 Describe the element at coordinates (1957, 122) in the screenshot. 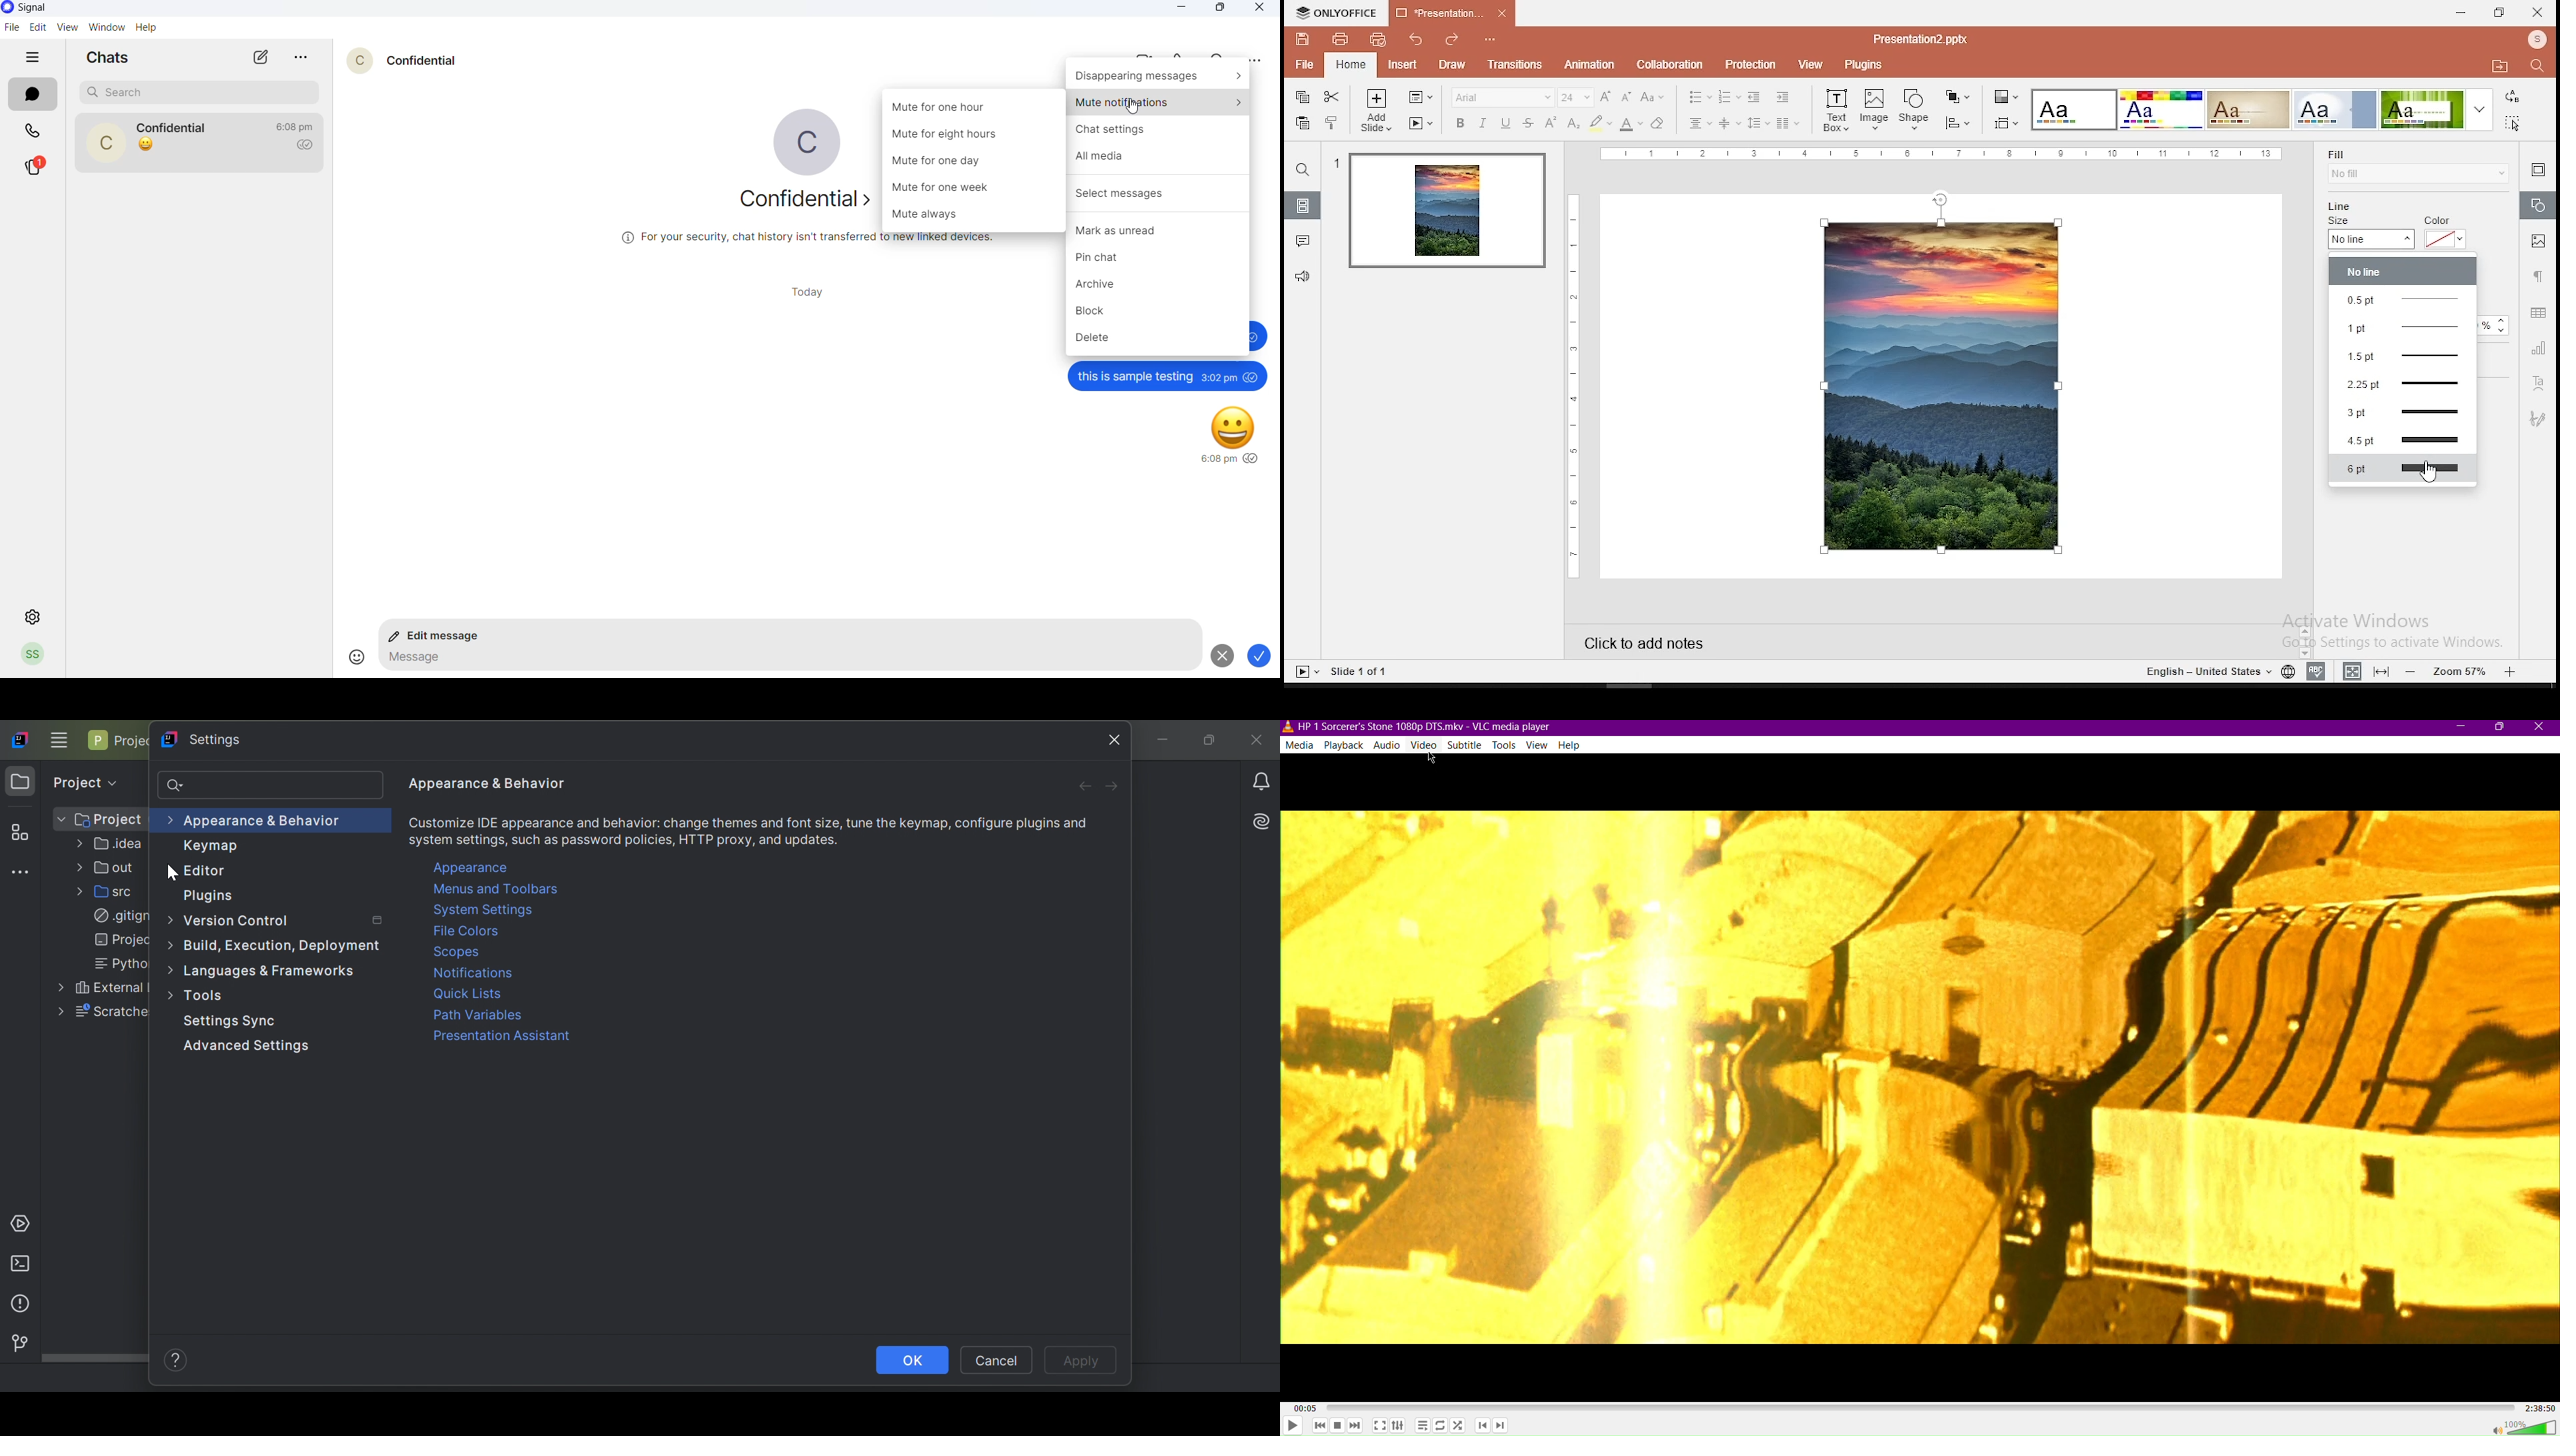

I see `align objects` at that location.